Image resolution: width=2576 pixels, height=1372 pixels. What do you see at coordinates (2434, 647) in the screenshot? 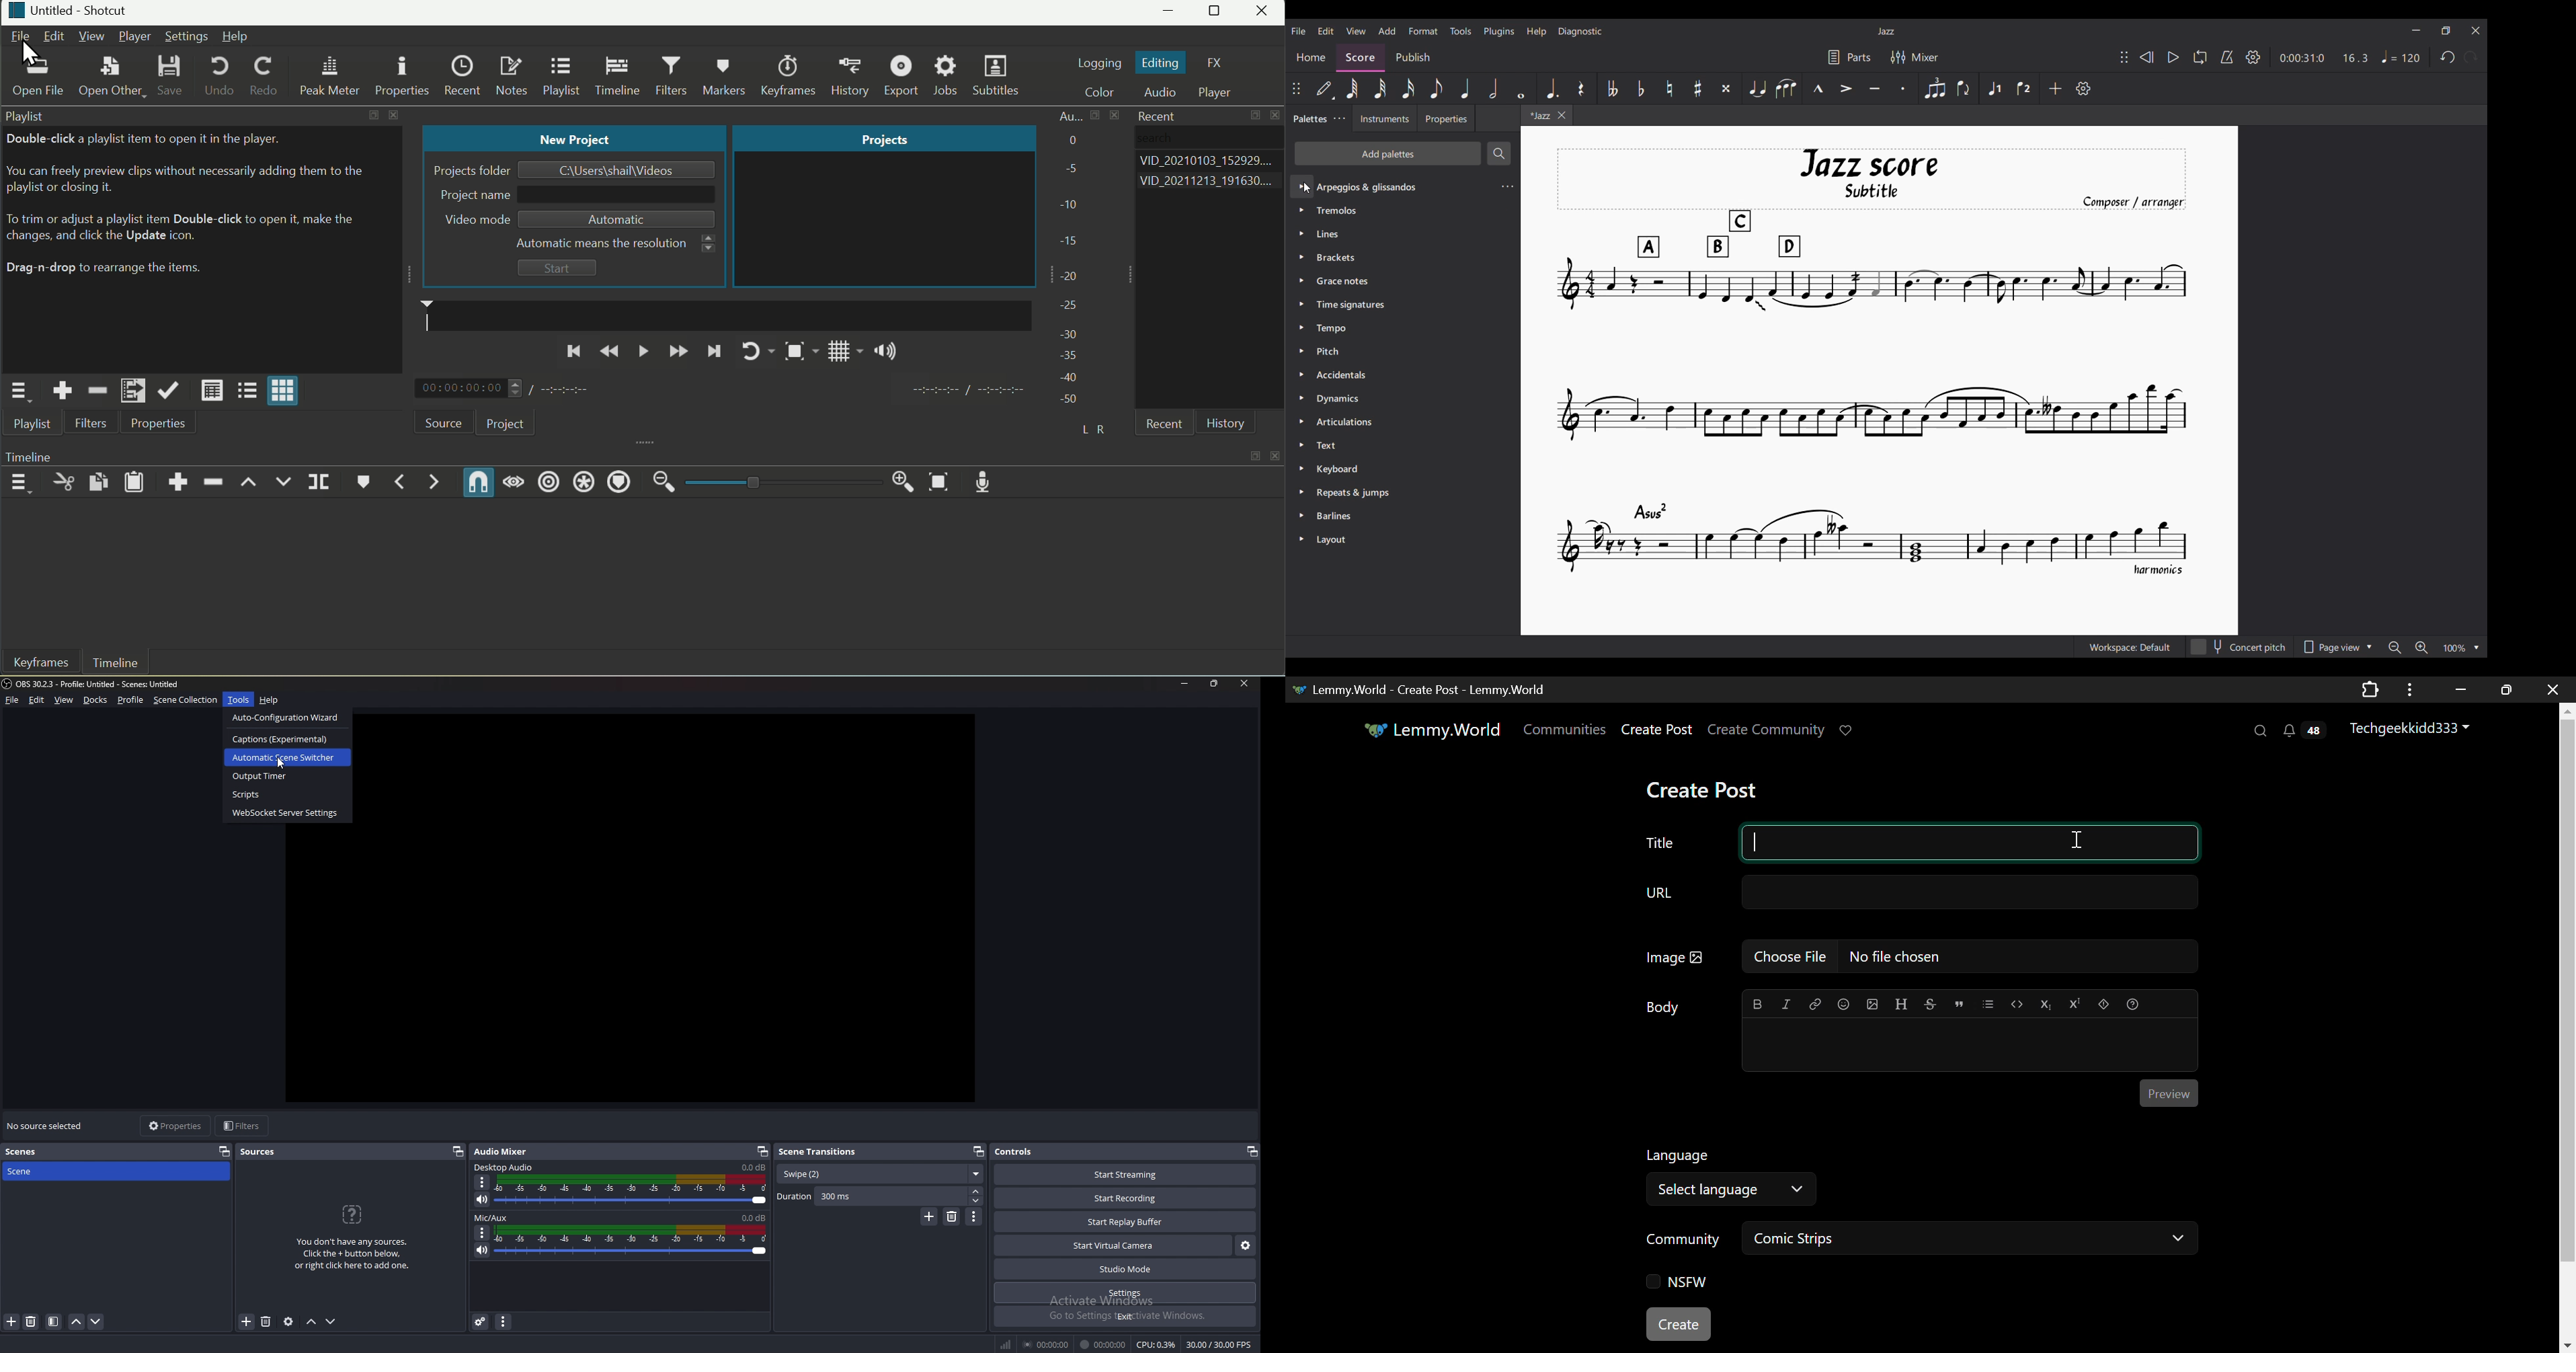
I see `Zoom options` at bounding box center [2434, 647].